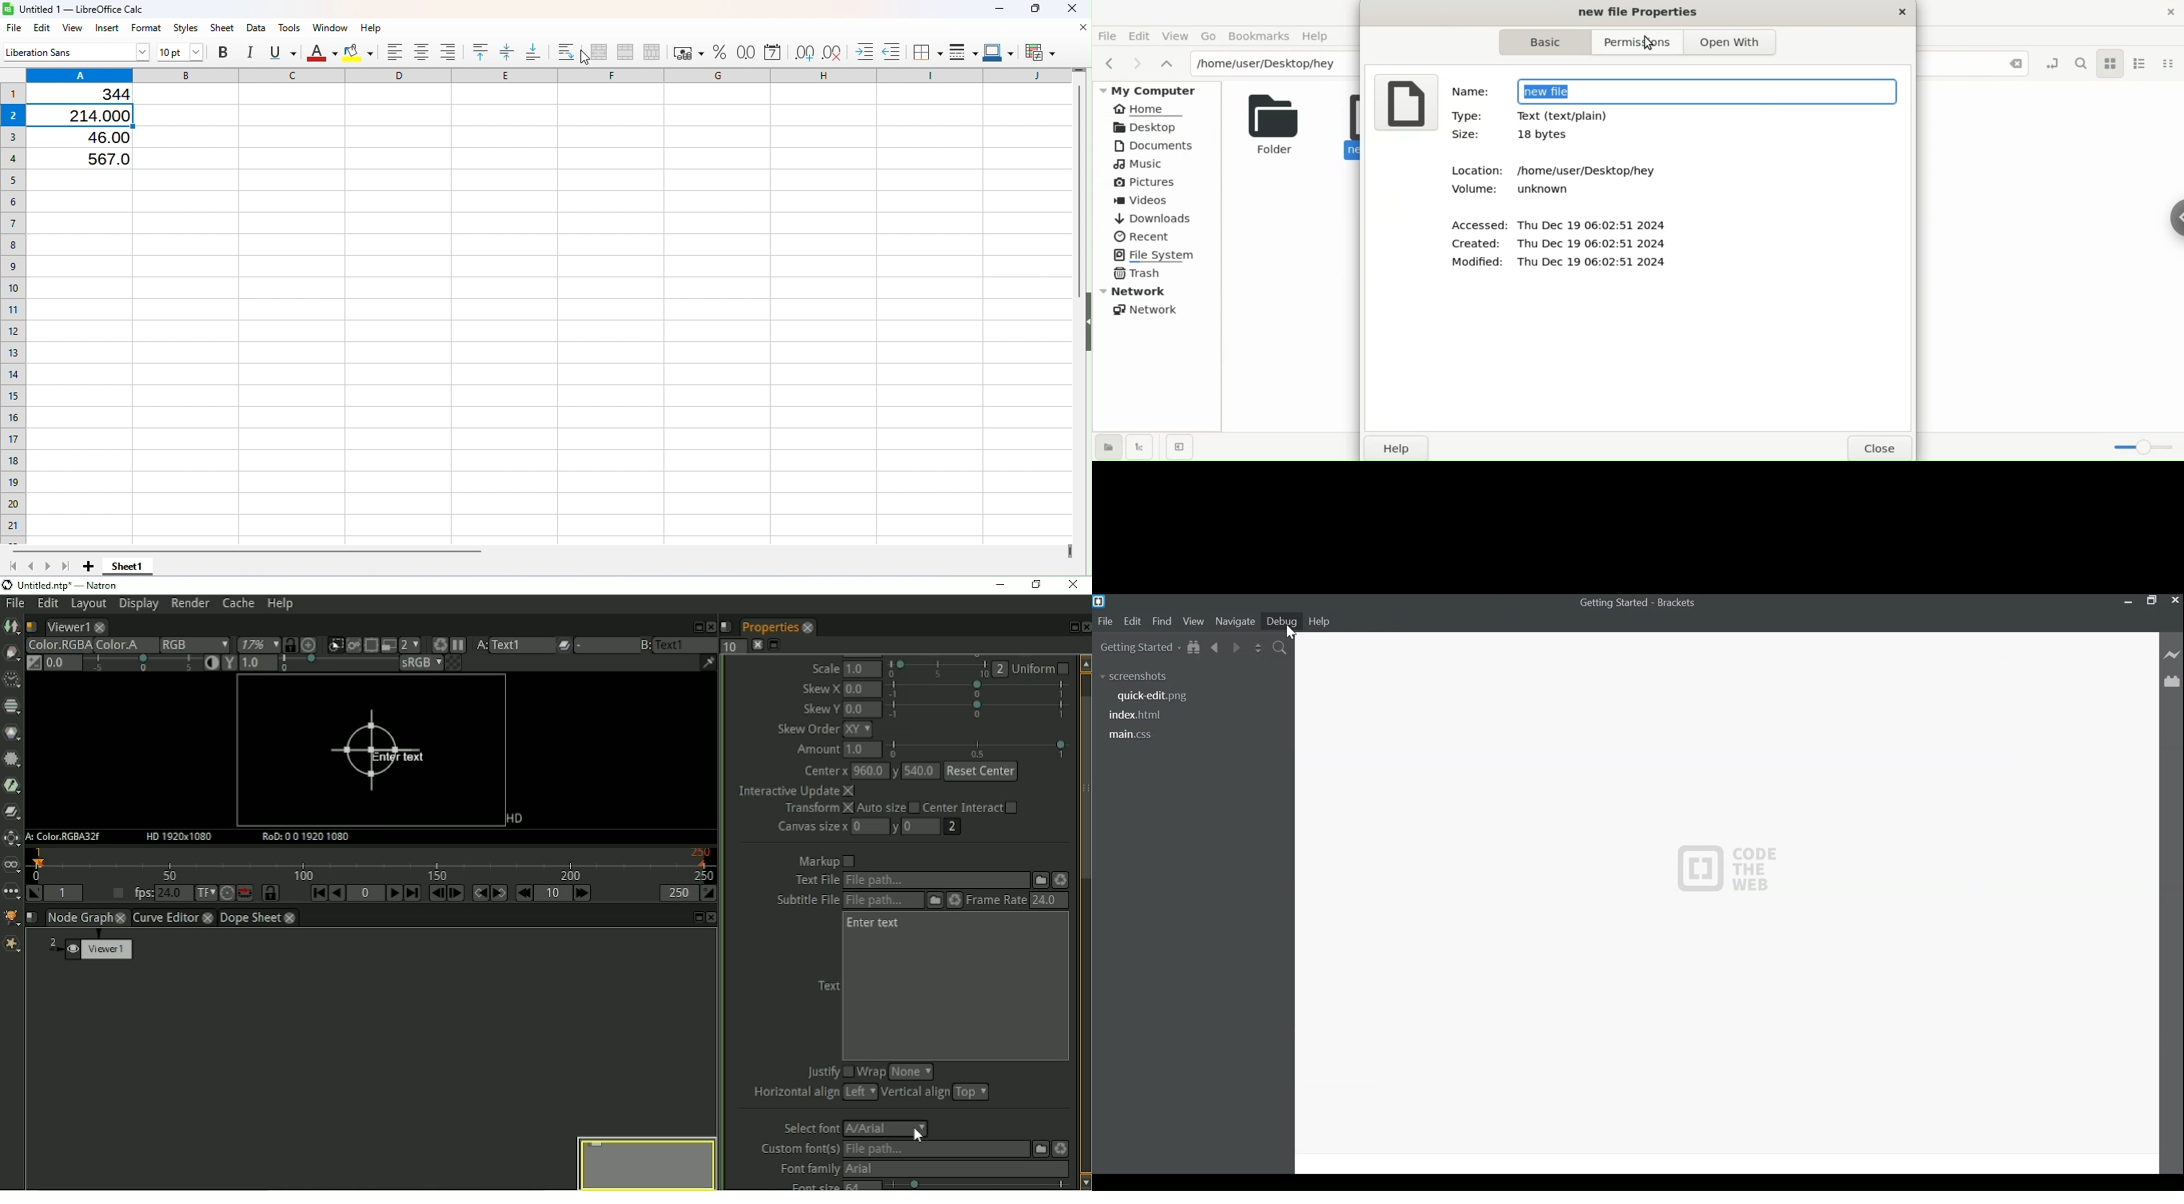 This screenshot has width=2184, height=1204. What do you see at coordinates (776, 645) in the screenshot?
I see `Minimize/maximize all panels` at bounding box center [776, 645].